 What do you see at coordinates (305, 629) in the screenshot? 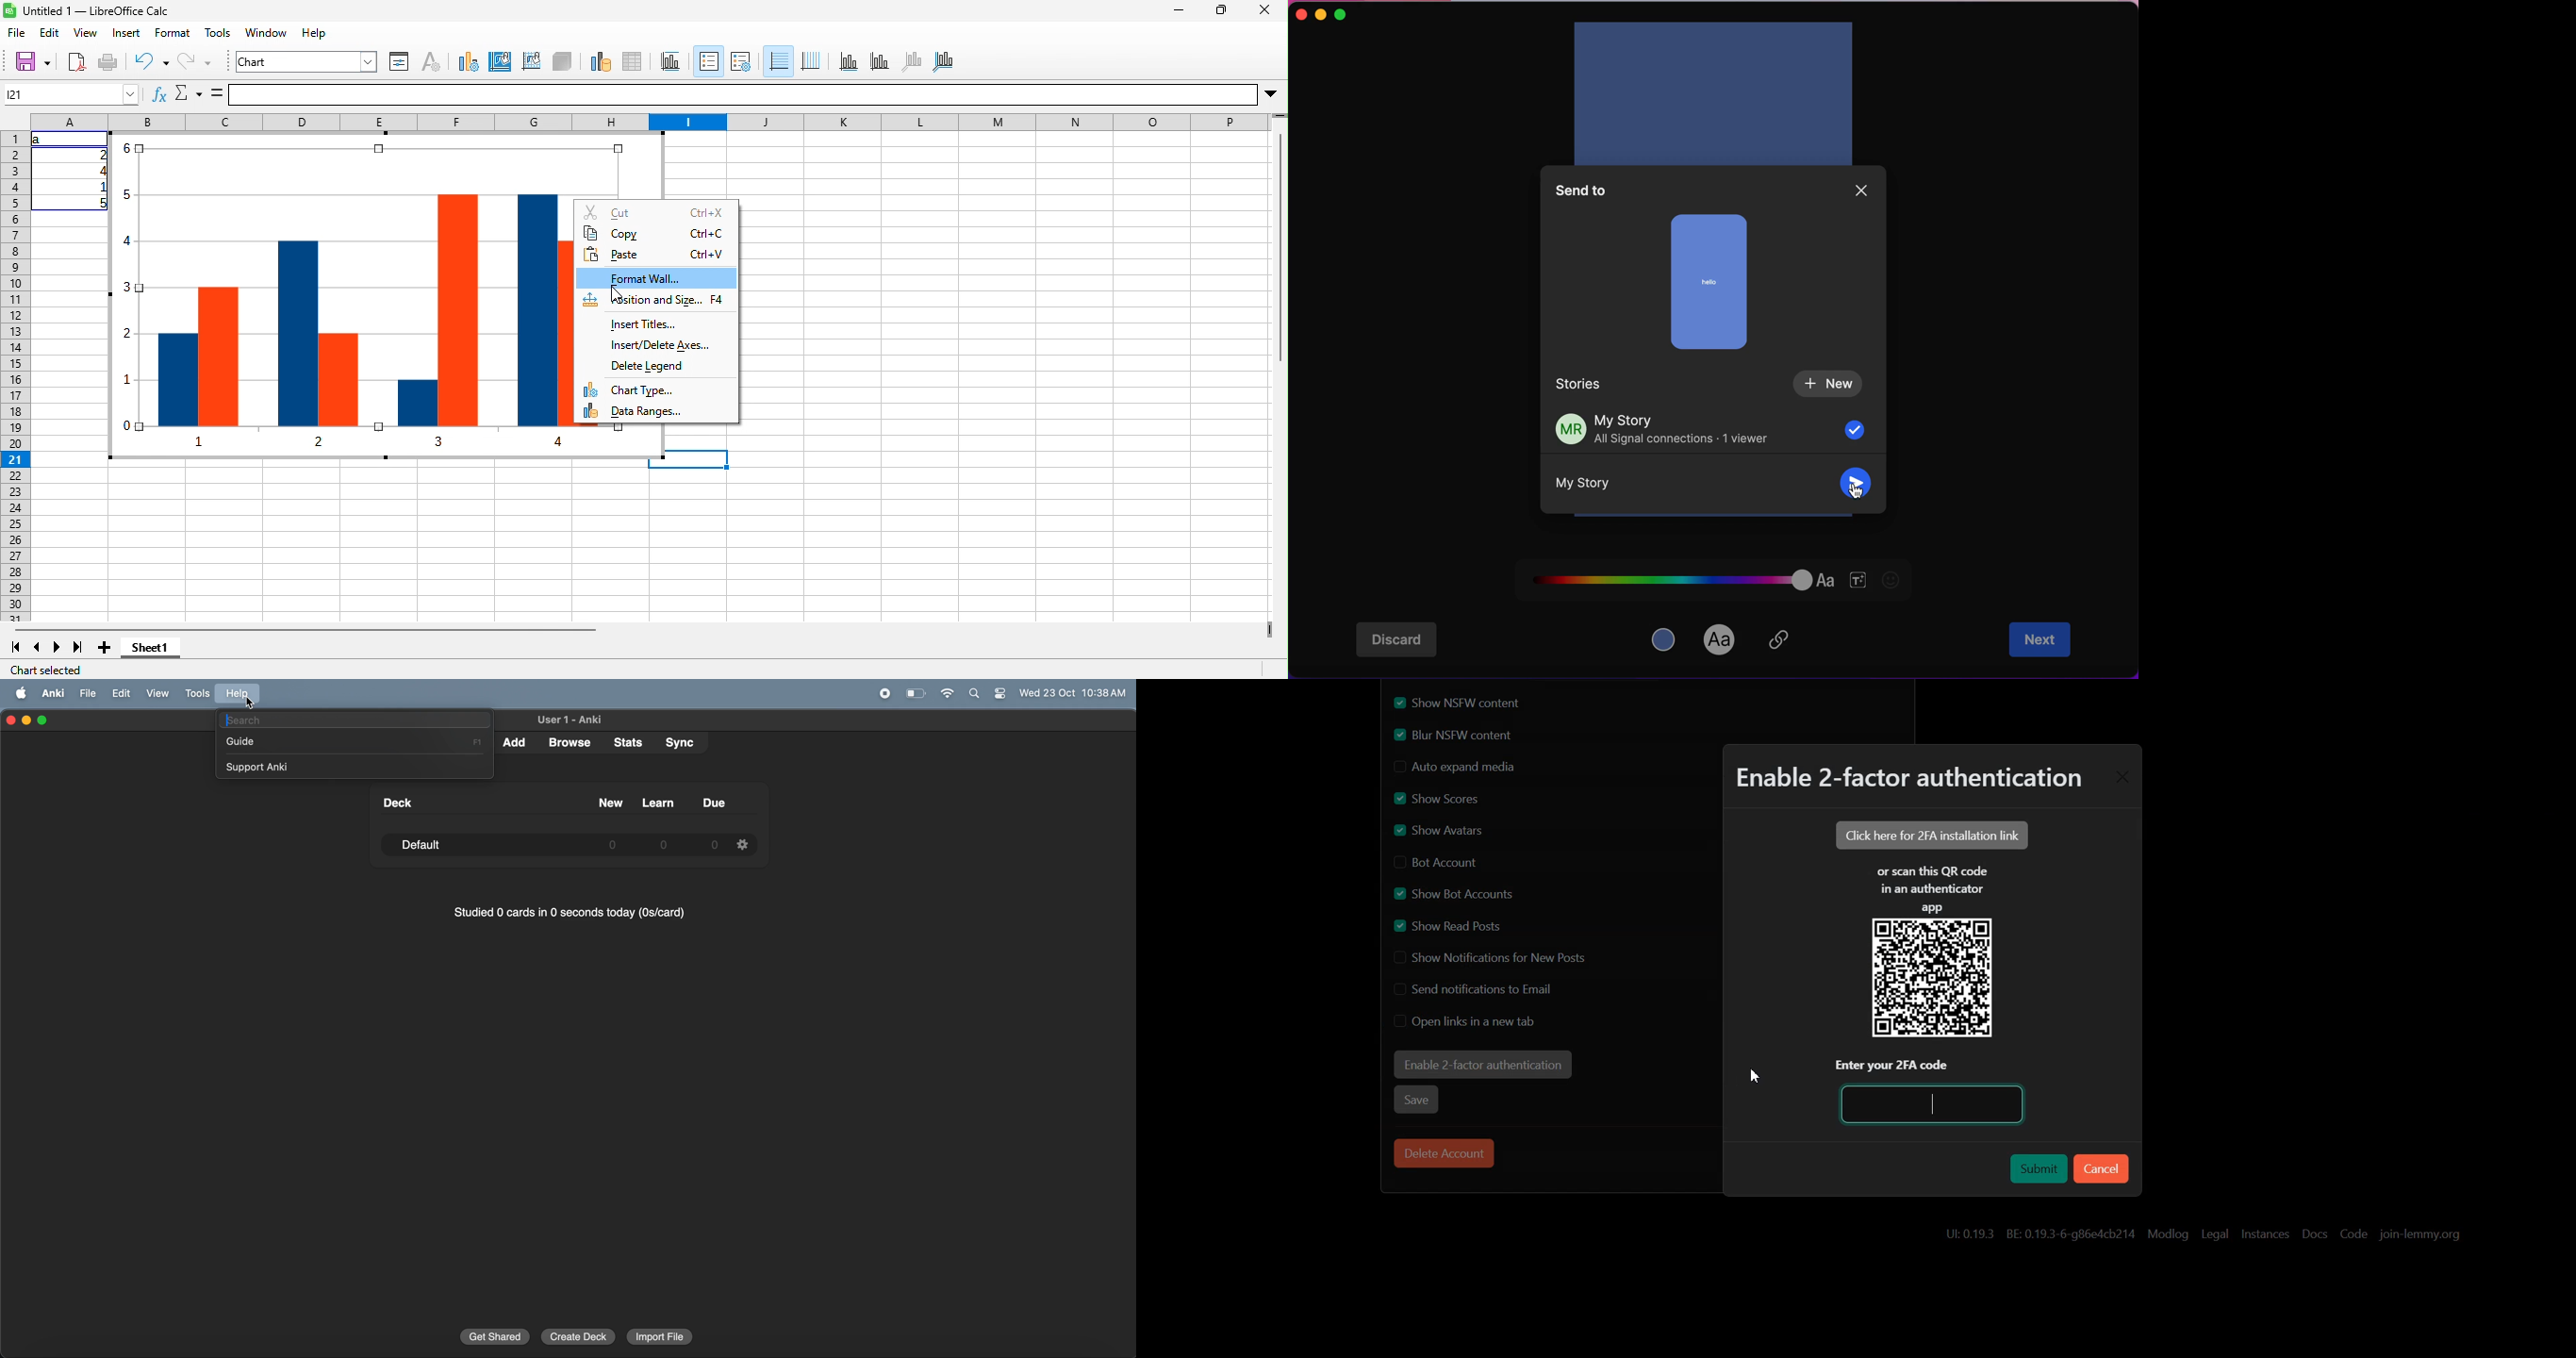
I see `horizontal scroll bar` at bounding box center [305, 629].